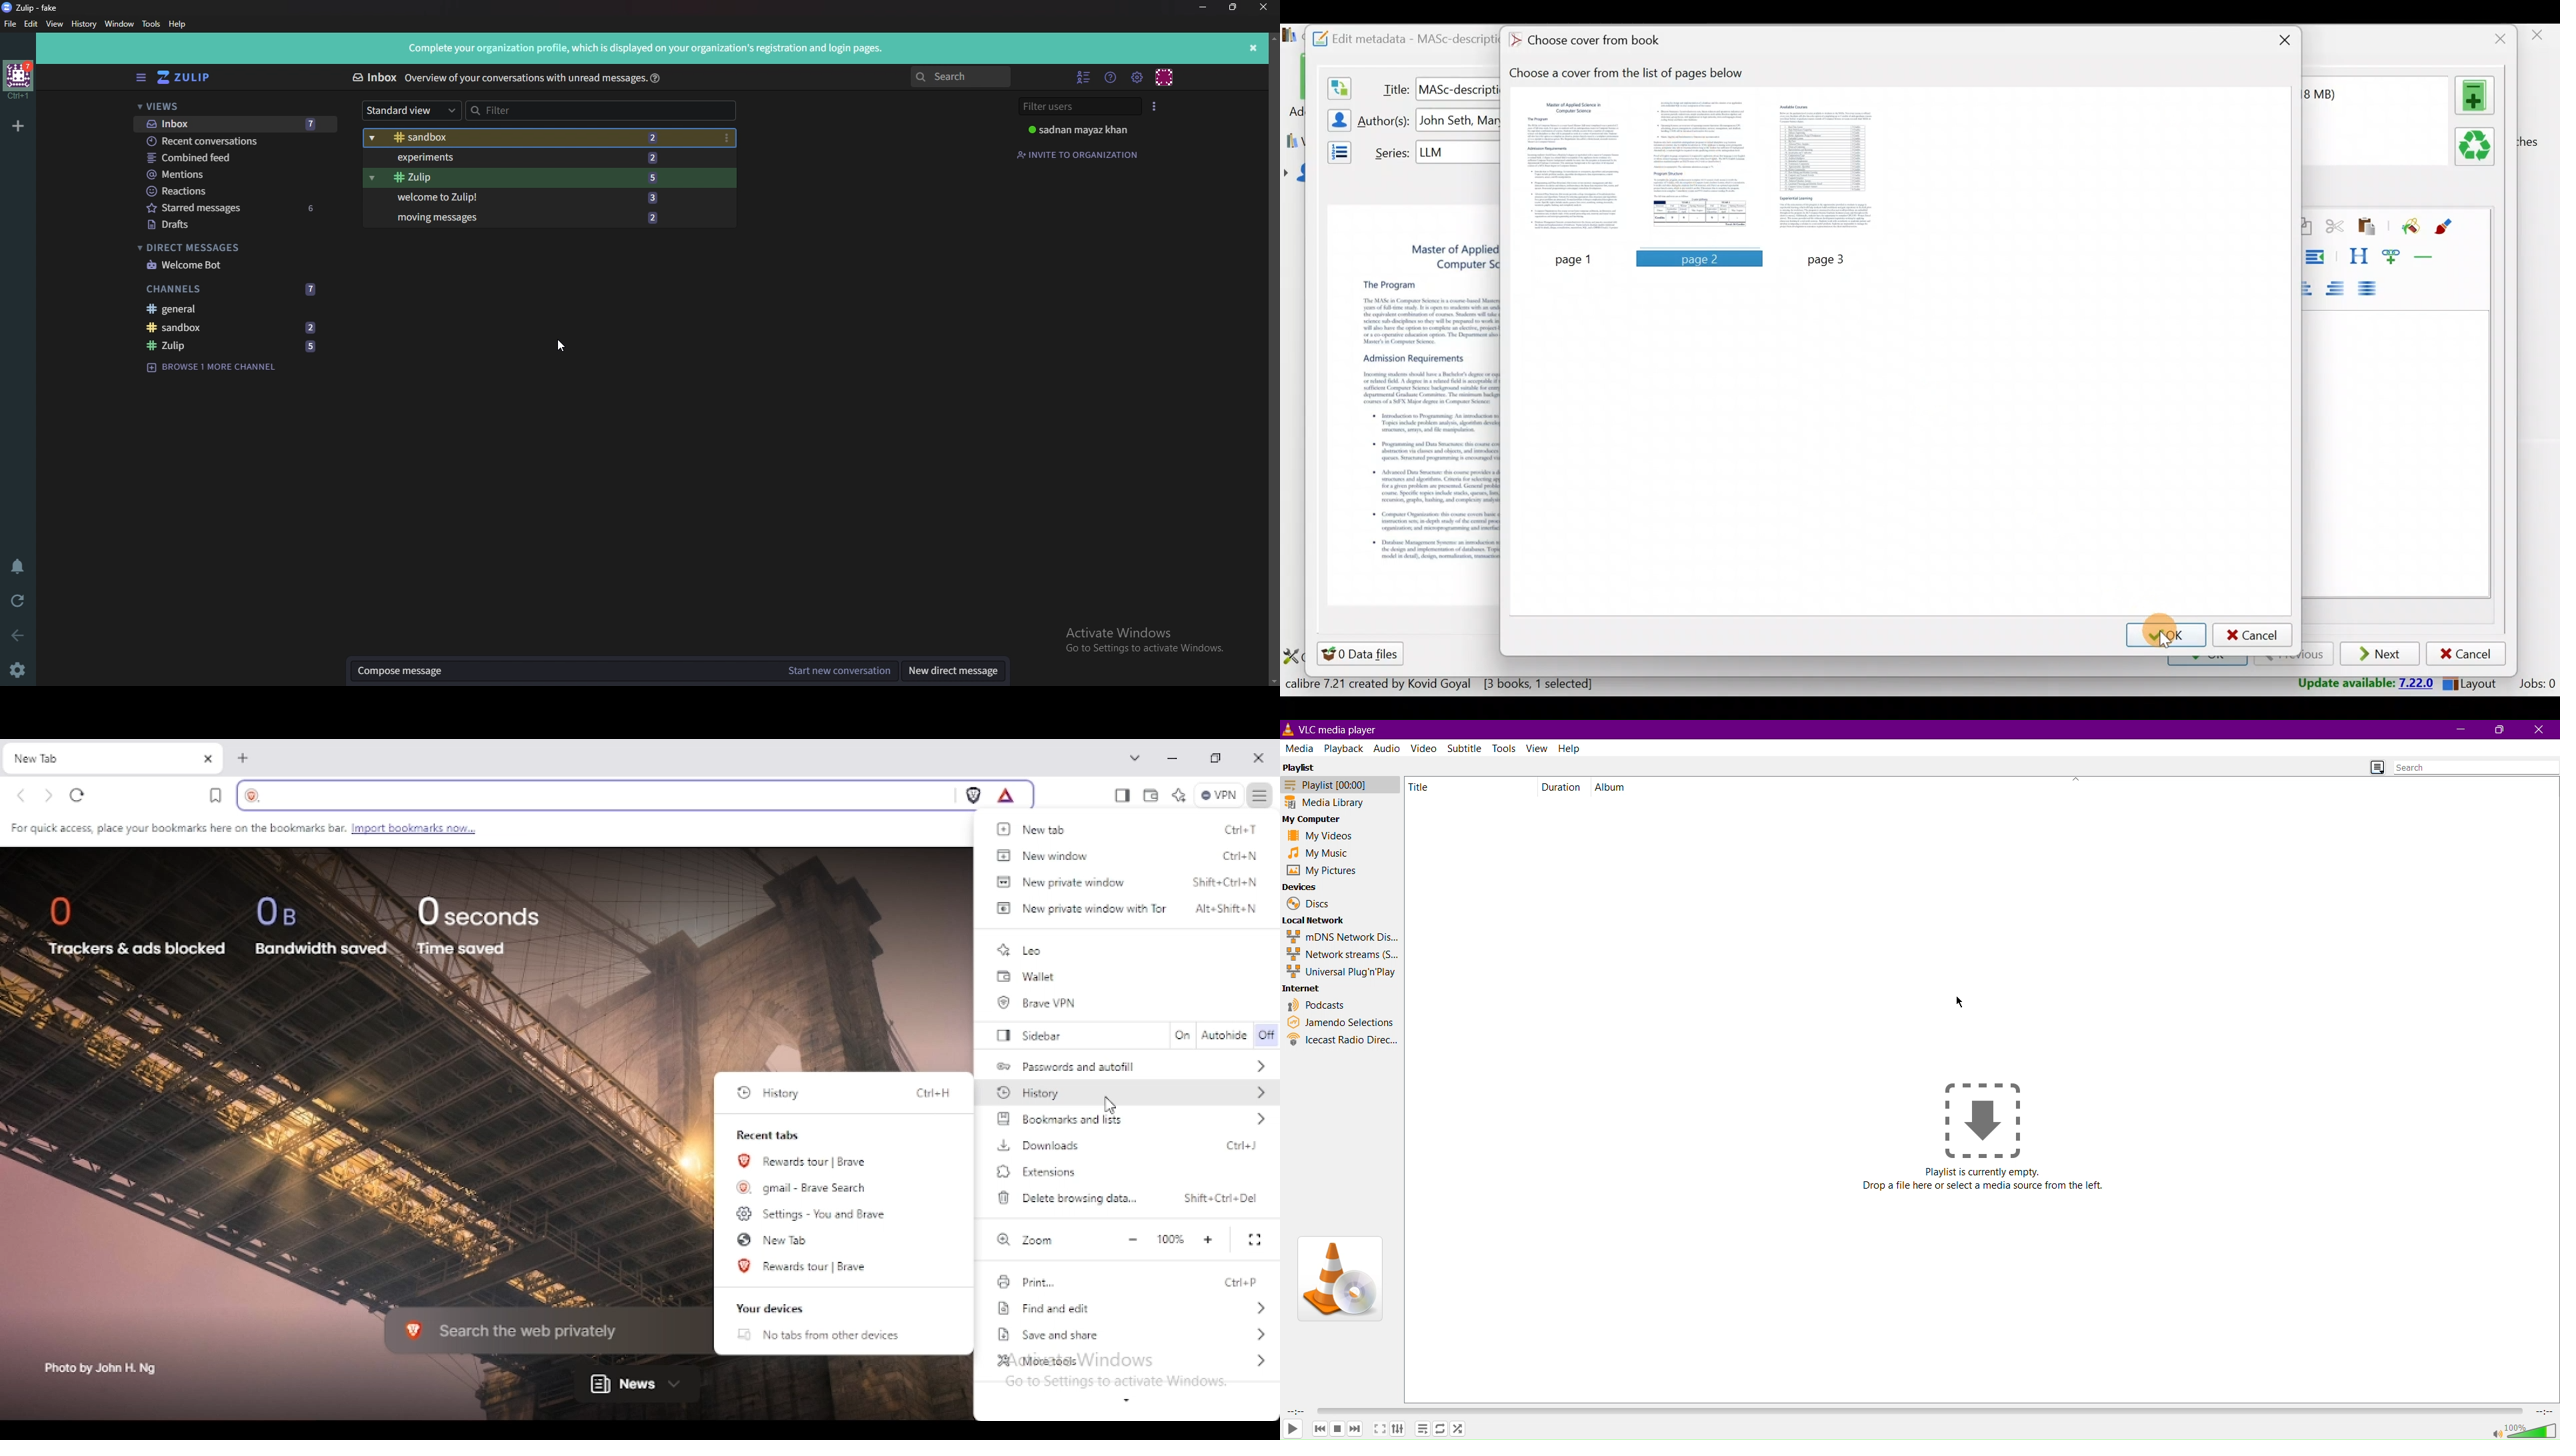 Image resolution: width=2576 pixels, height=1456 pixels. What do you see at coordinates (1699, 168) in the screenshot?
I see `Page 2` at bounding box center [1699, 168].